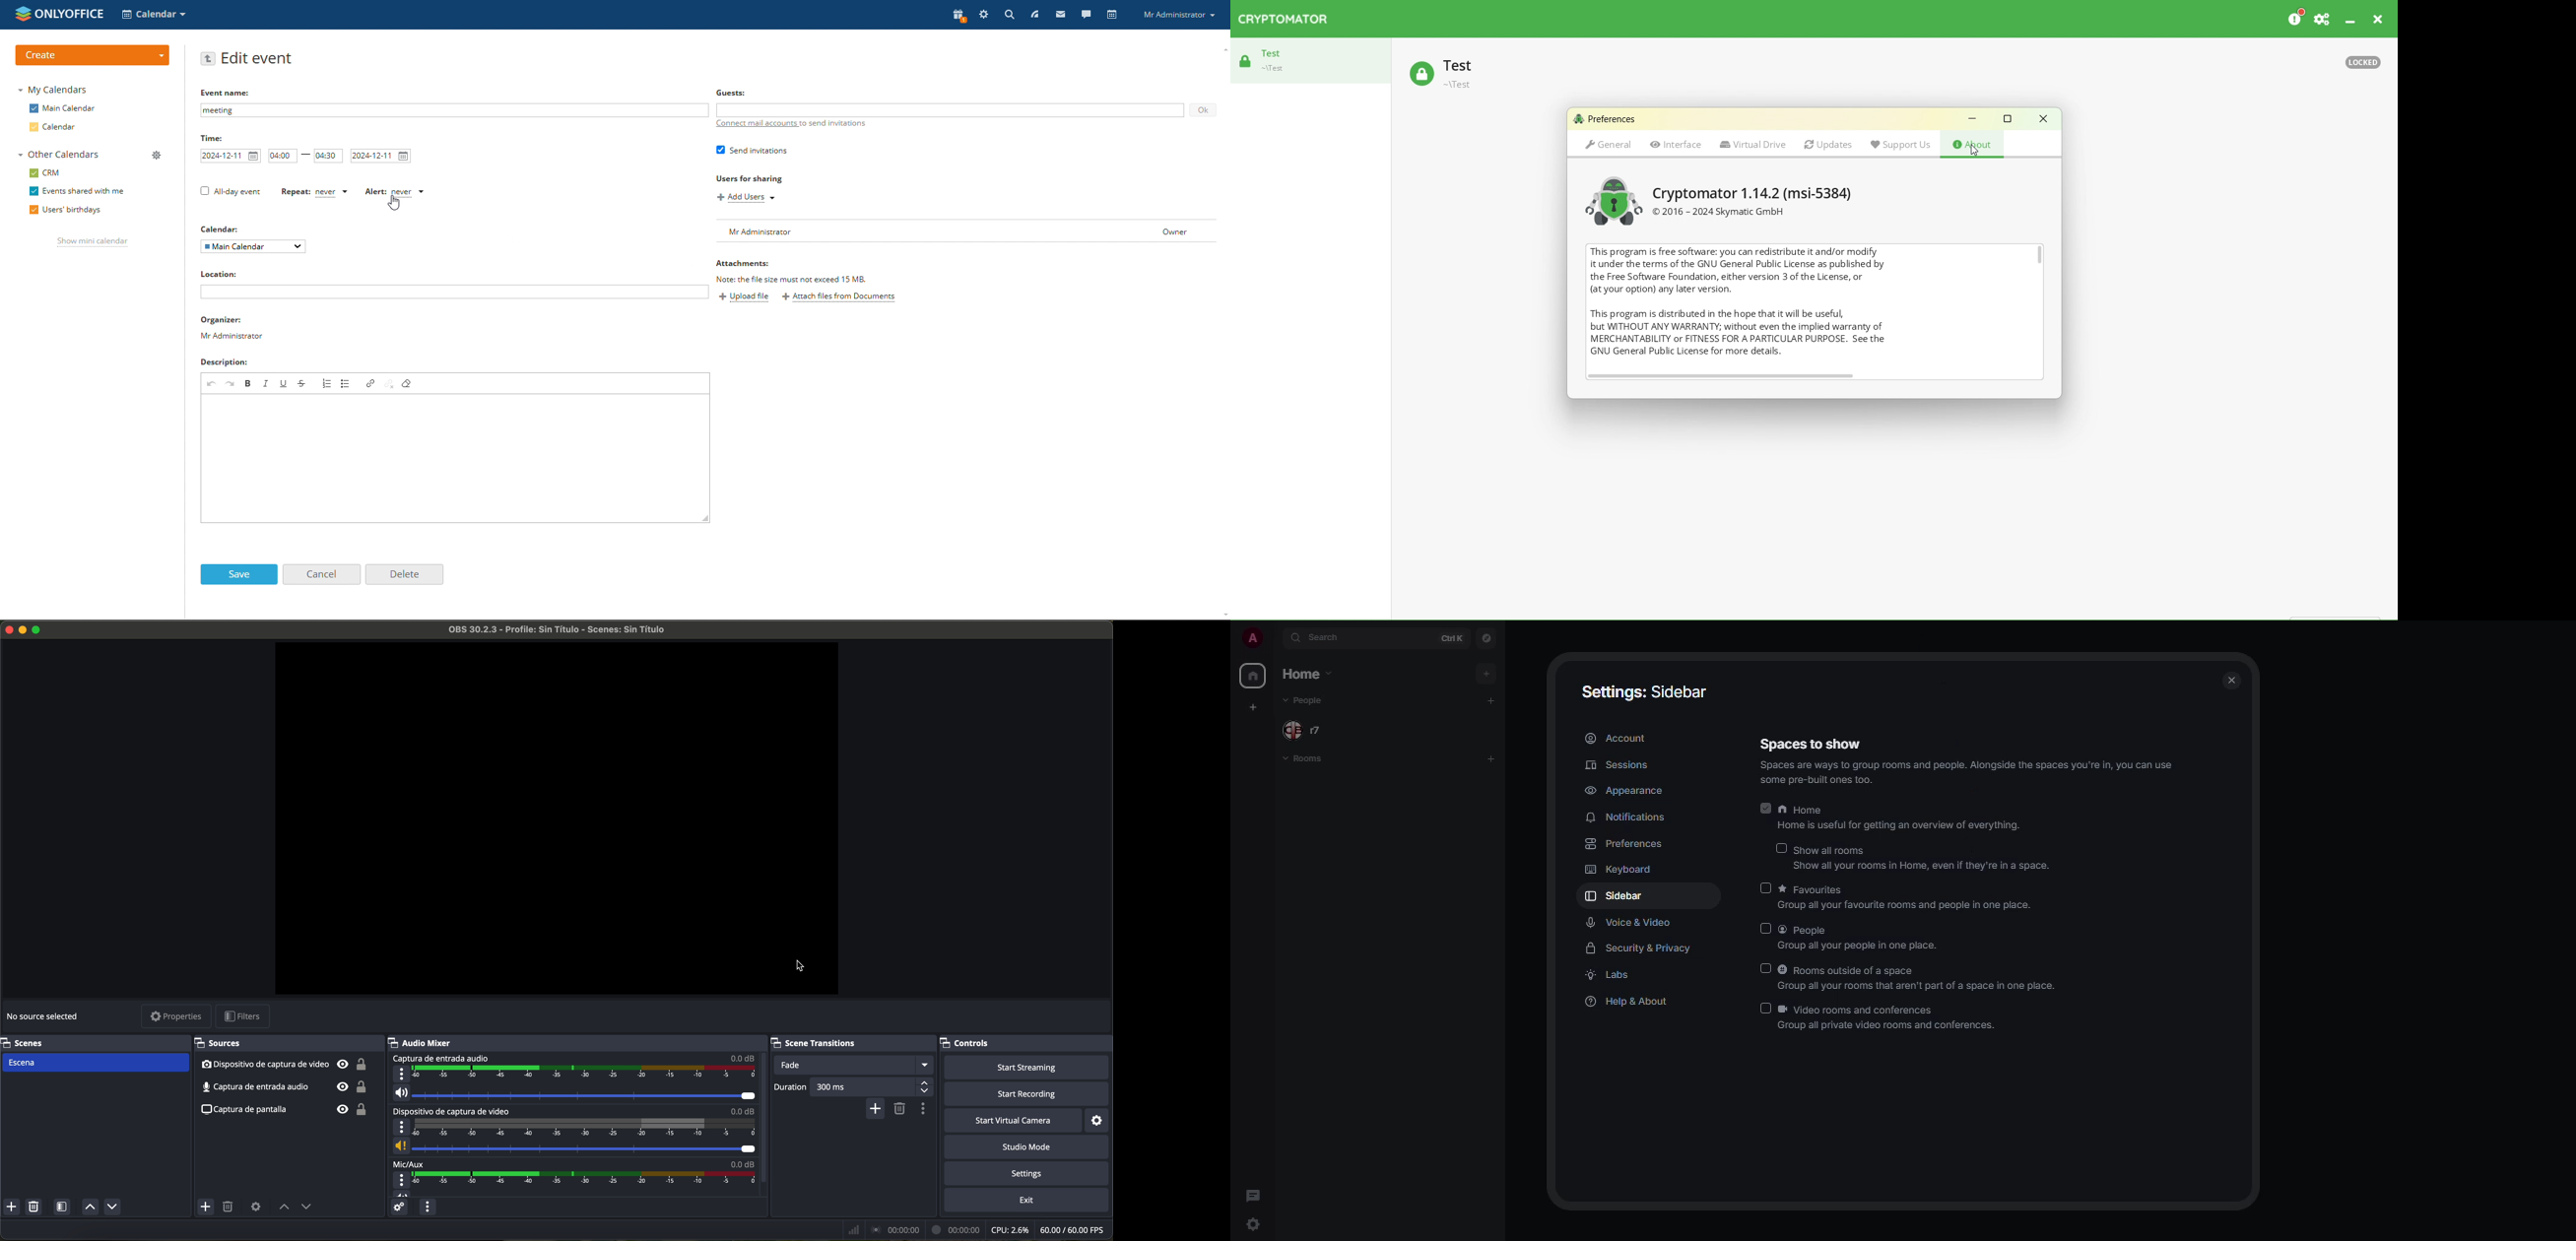  Describe the element at coordinates (290, 1109) in the screenshot. I see `screenshot` at that location.